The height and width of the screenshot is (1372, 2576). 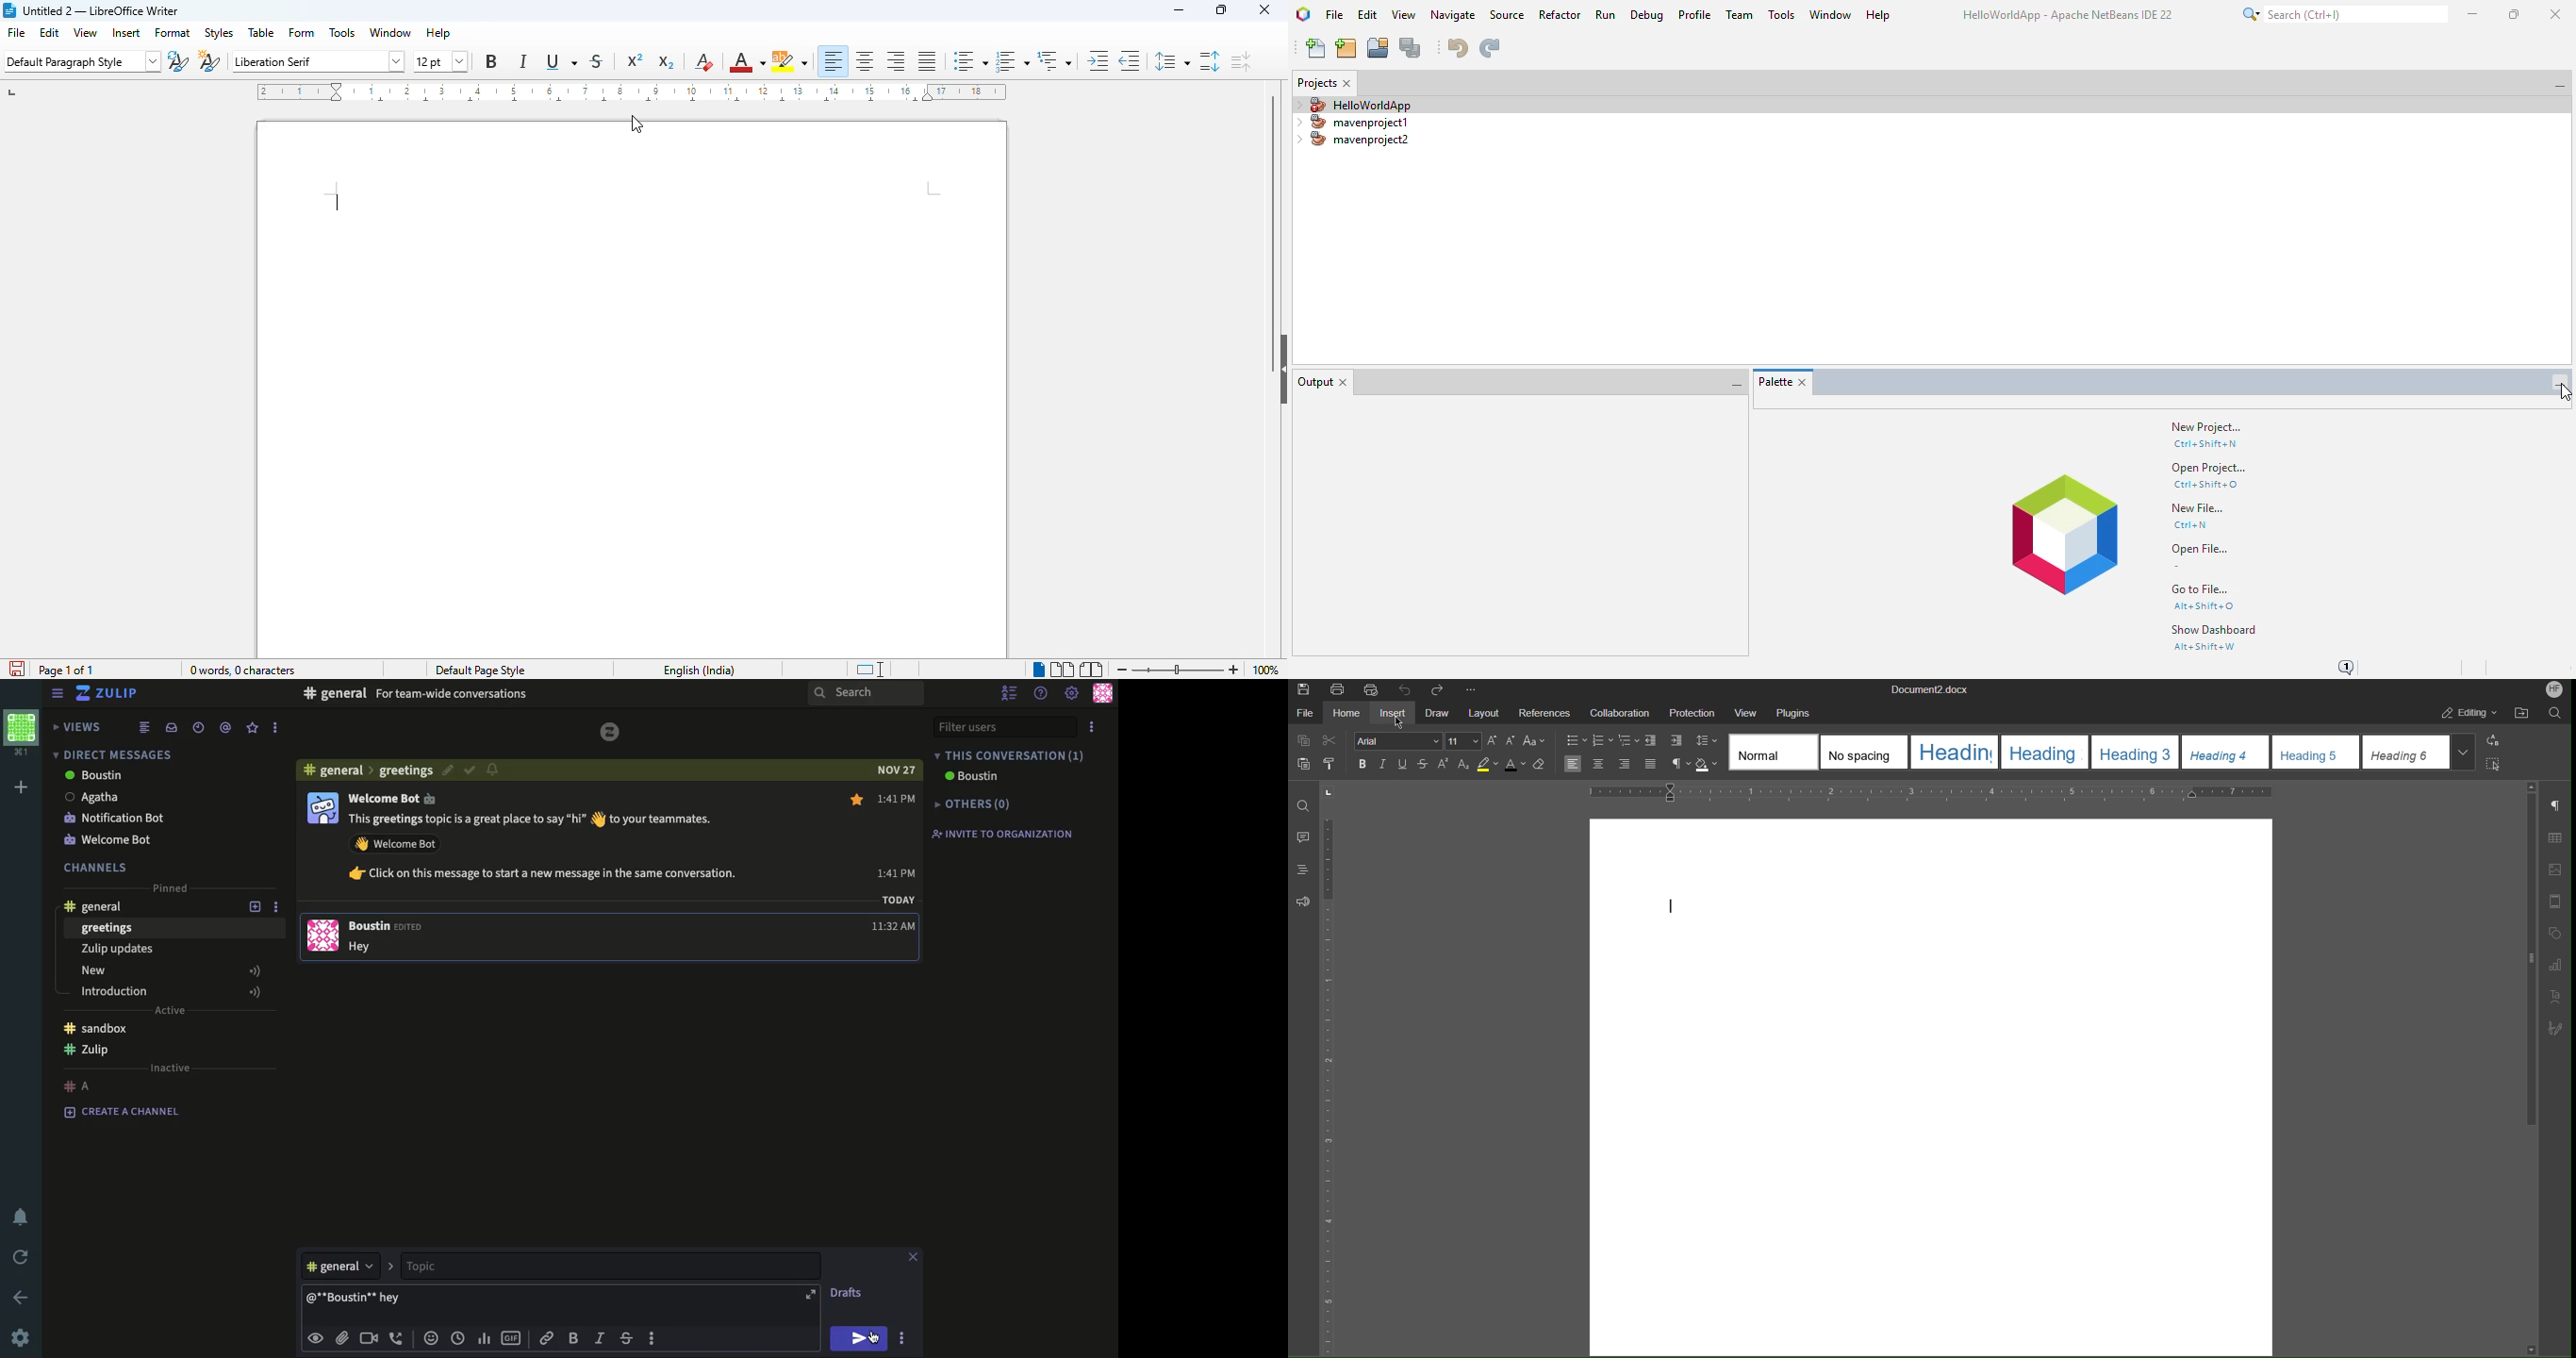 I want to click on single-page view, so click(x=1038, y=670).